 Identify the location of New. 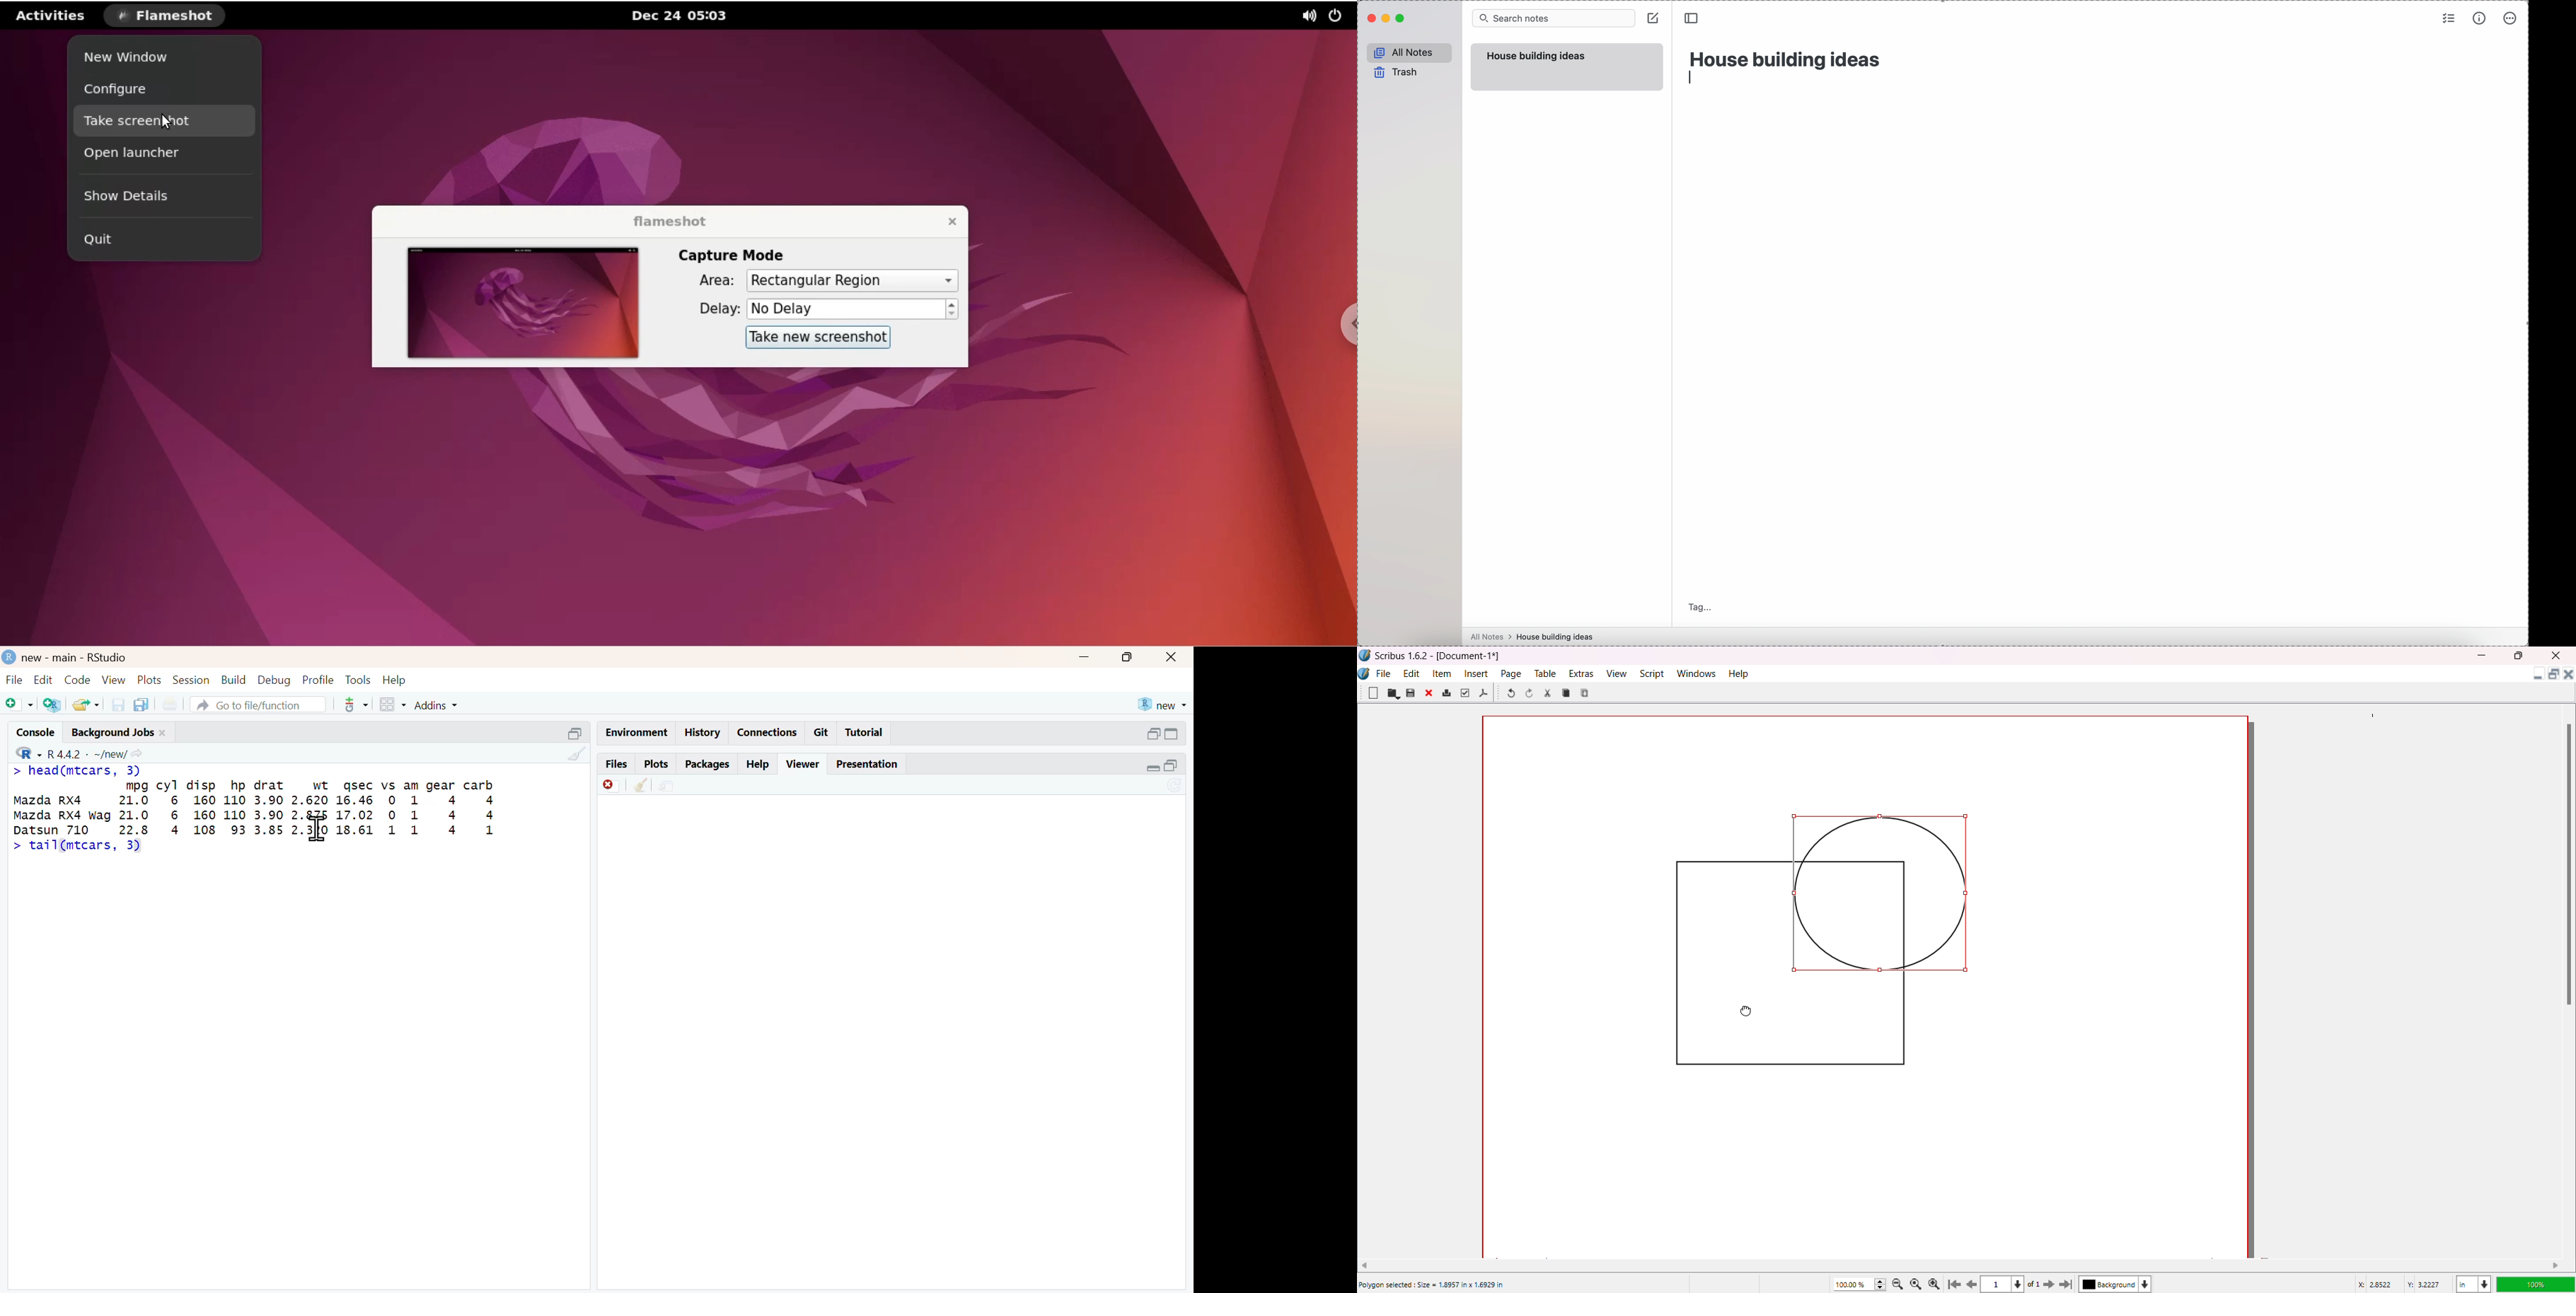
(1373, 692).